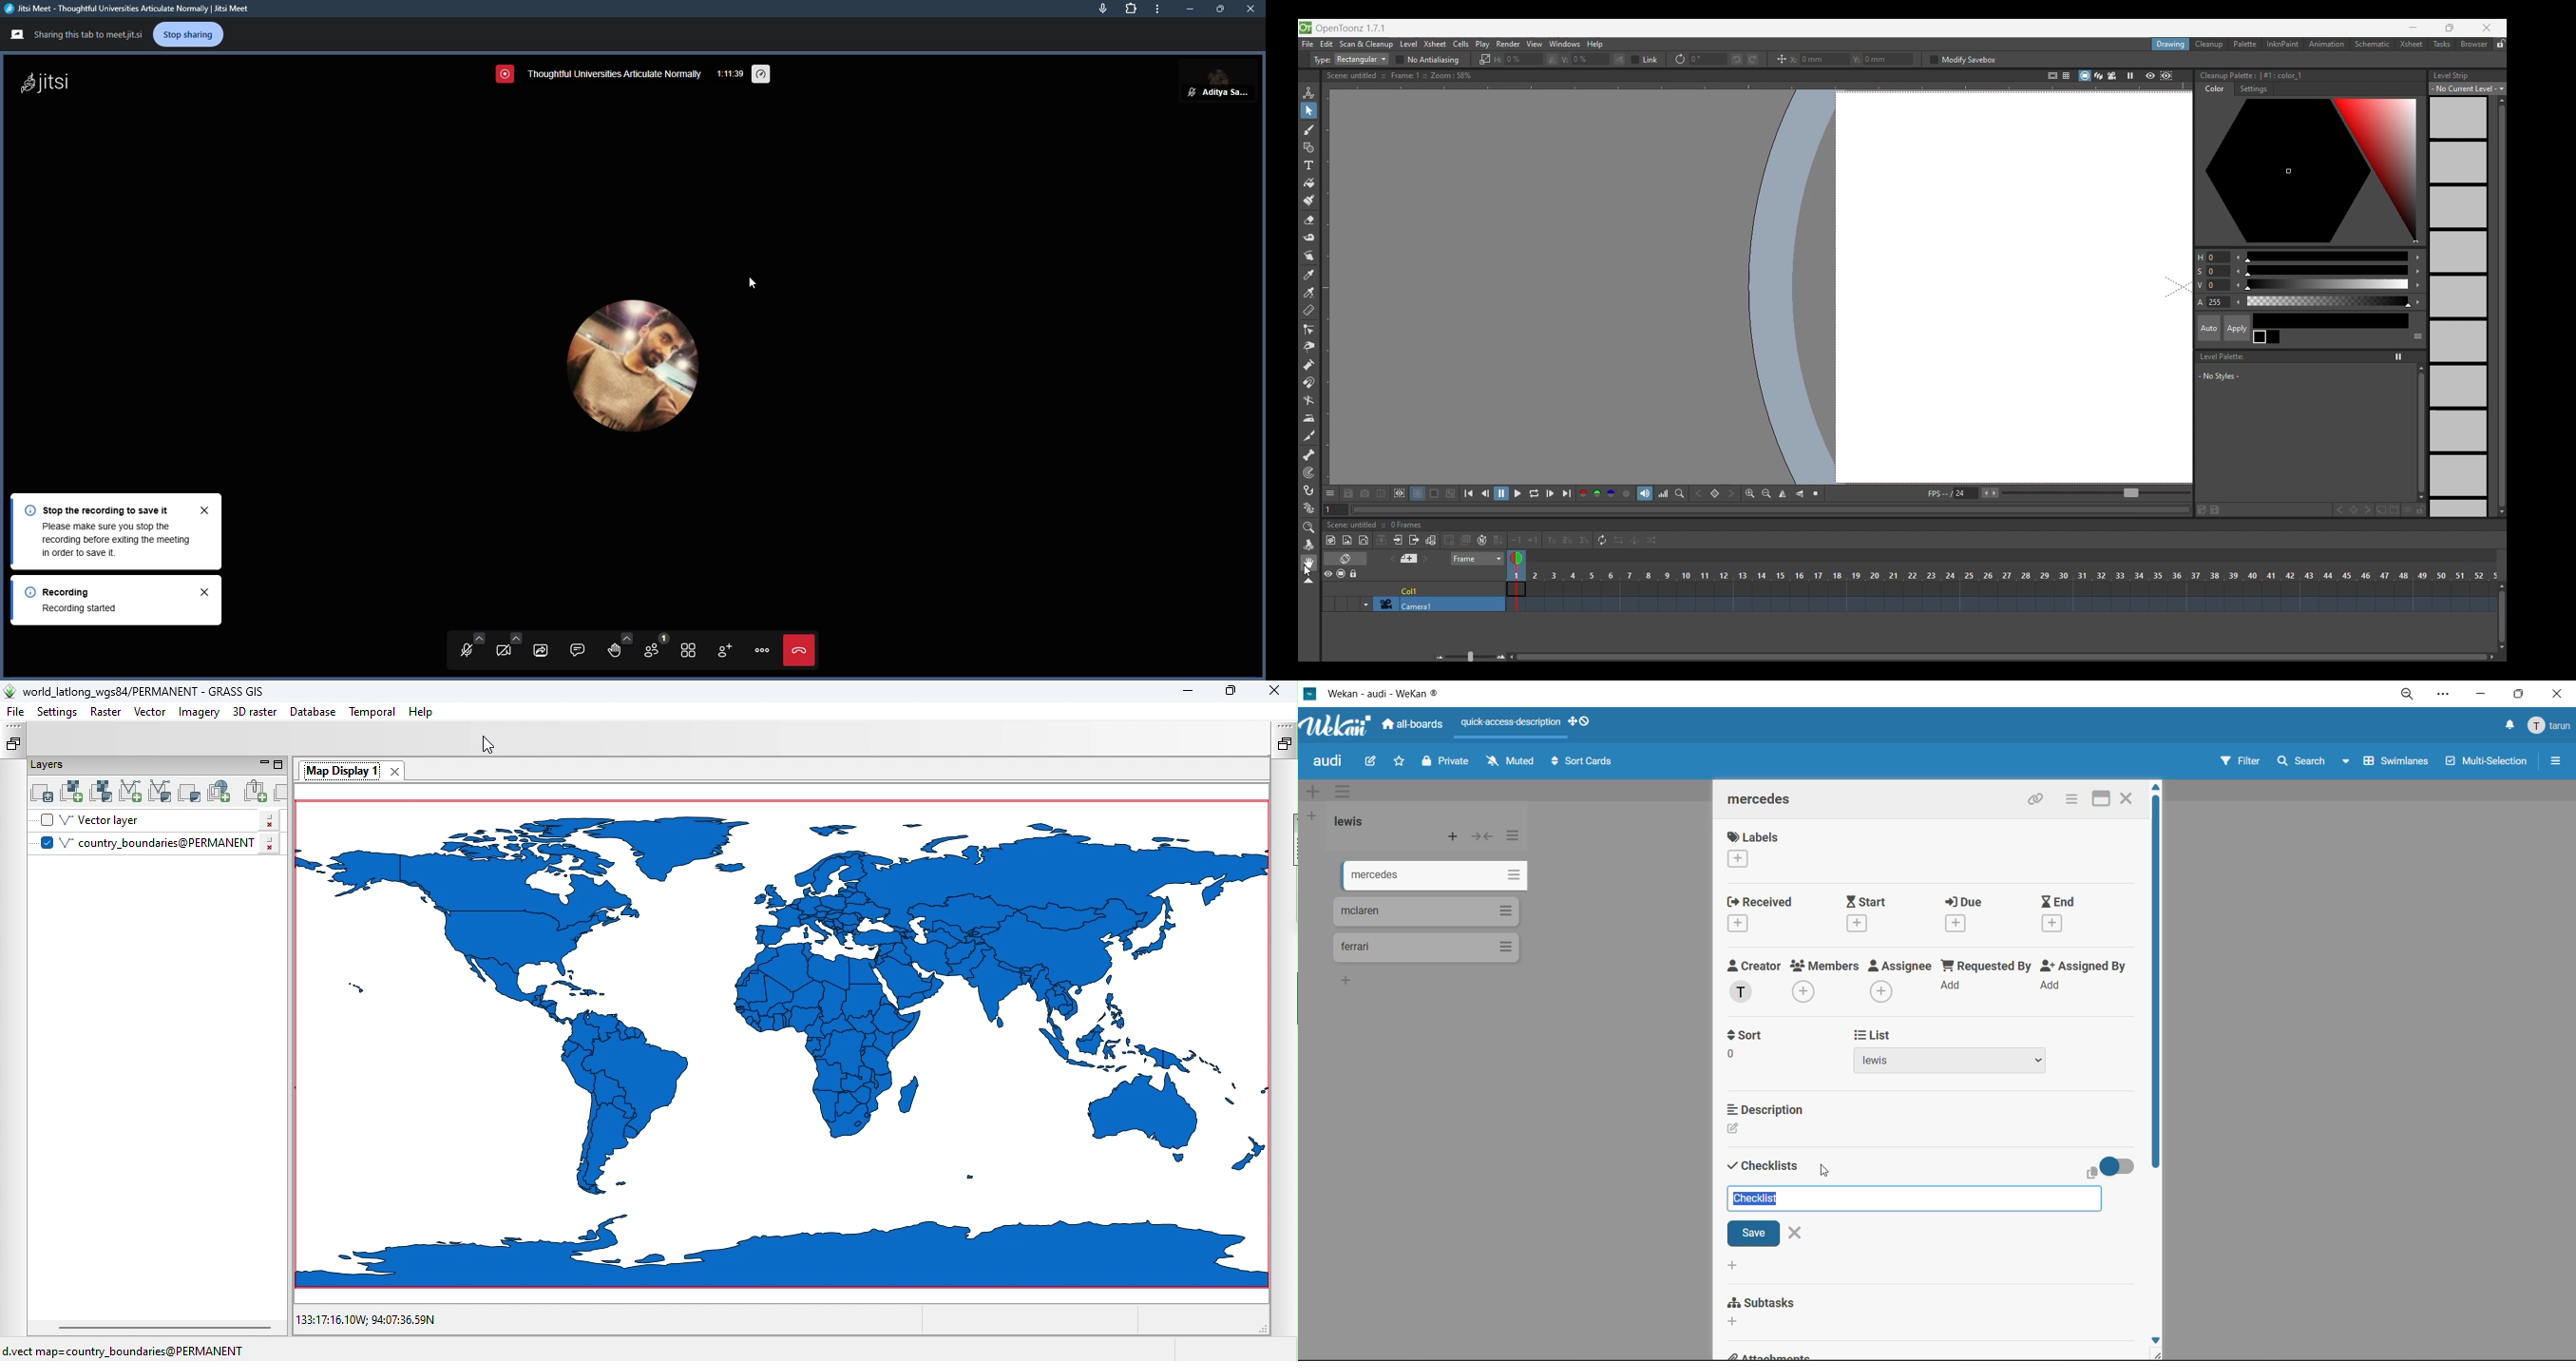 The height and width of the screenshot is (1372, 2576). Describe the element at coordinates (579, 648) in the screenshot. I see `open chat` at that location.